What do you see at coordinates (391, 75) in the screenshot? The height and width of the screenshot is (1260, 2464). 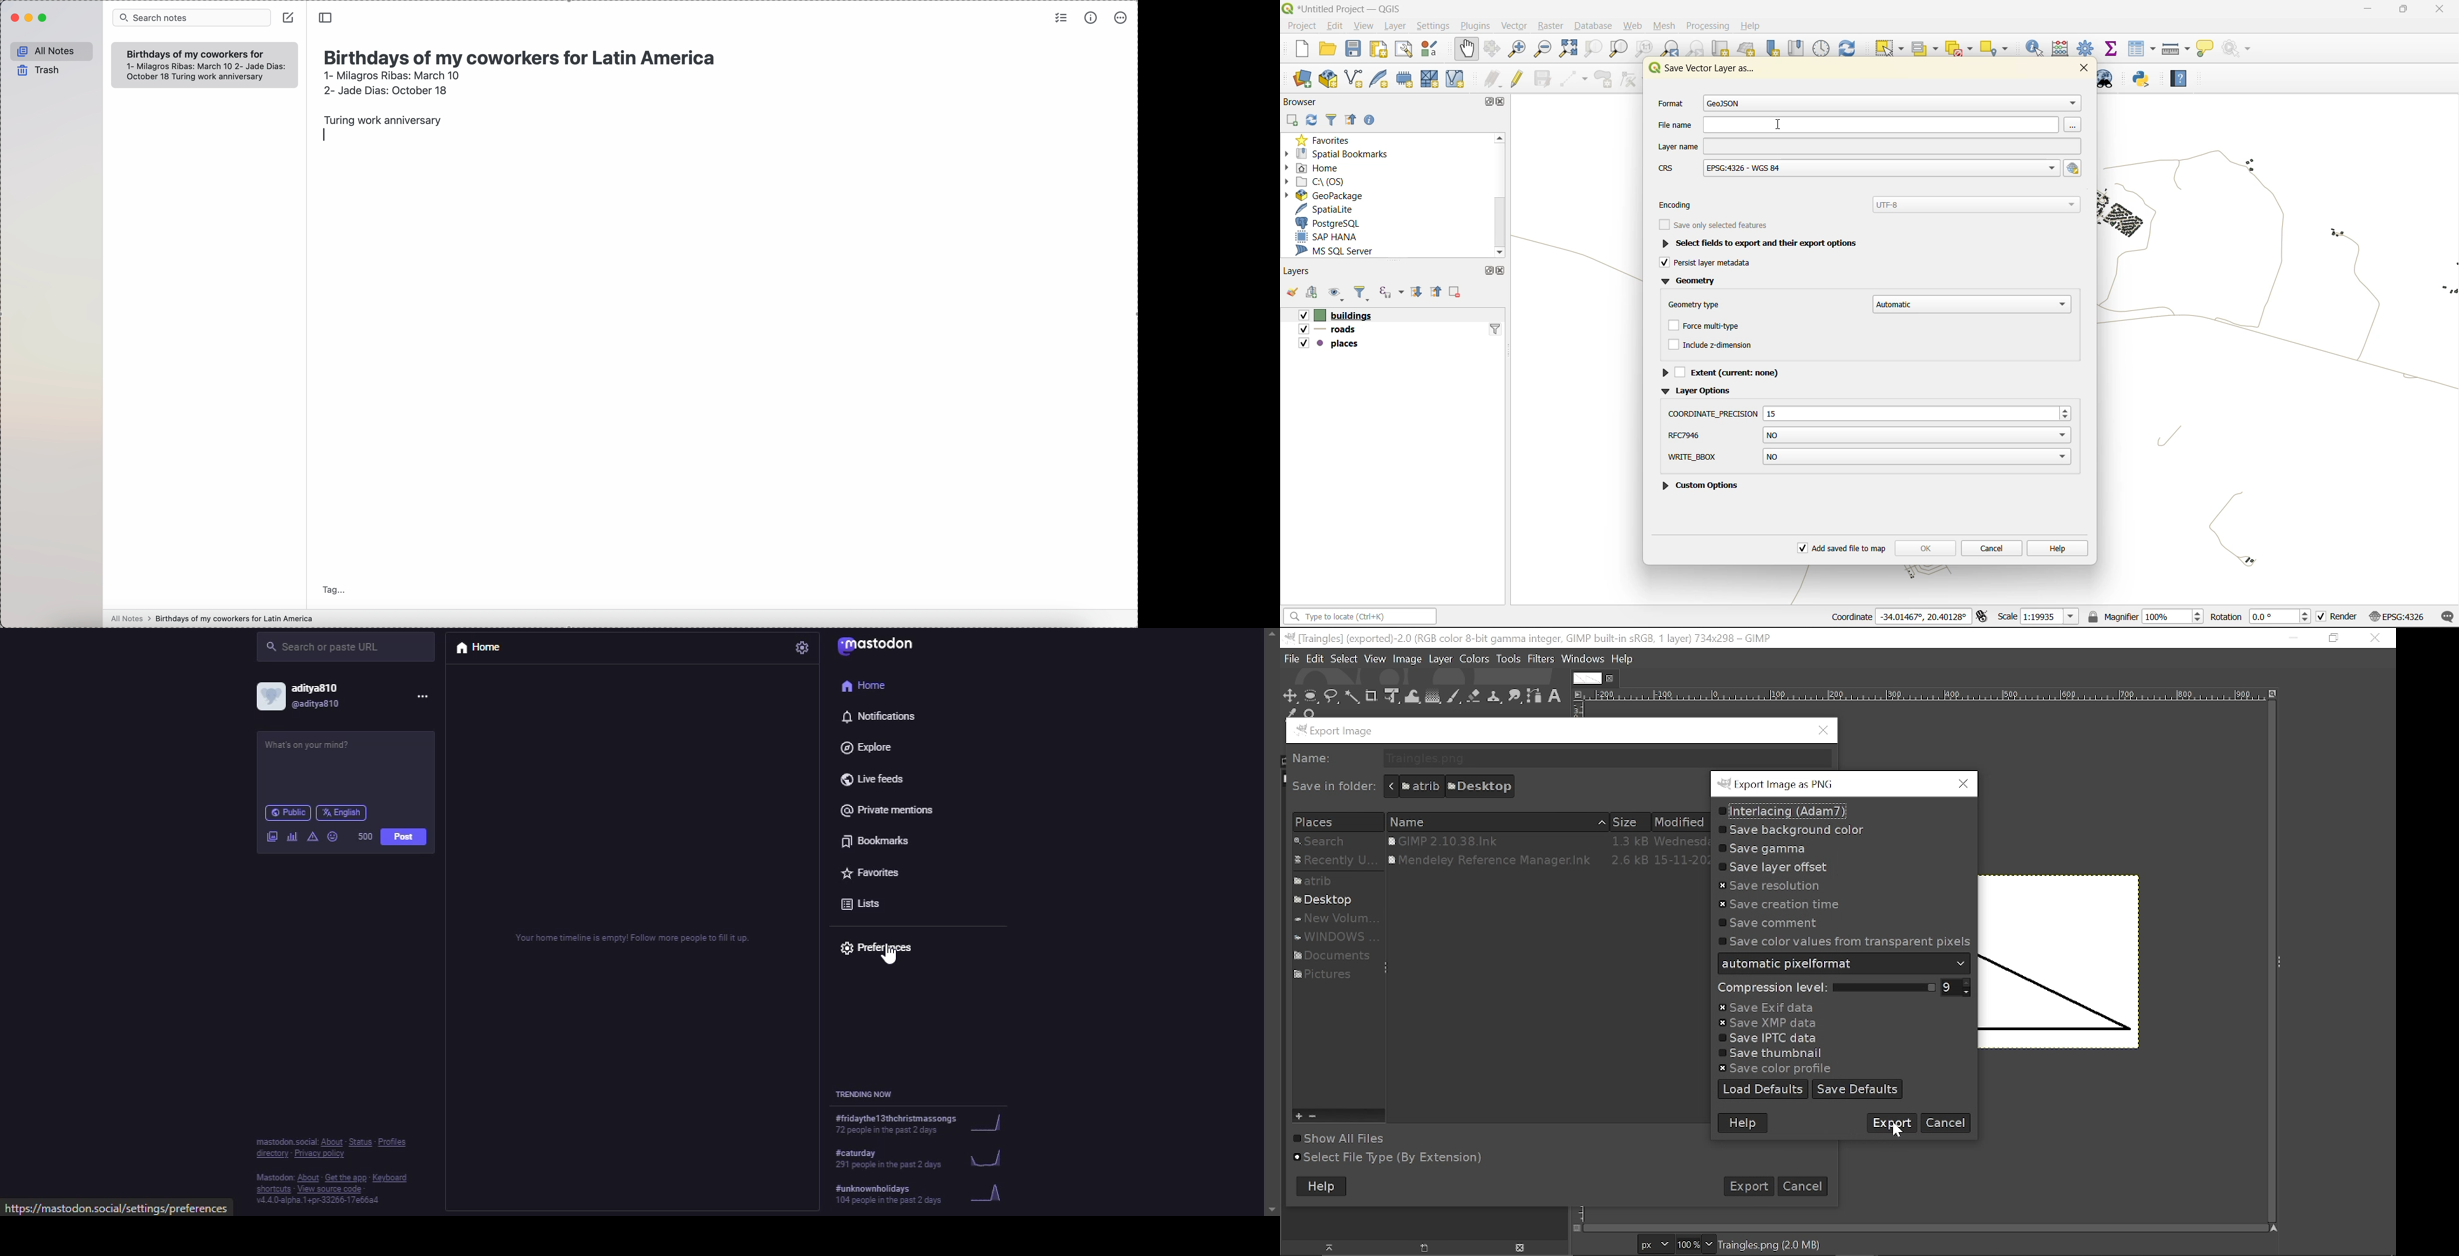 I see `1- Milagros` at bounding box center [391, 75].